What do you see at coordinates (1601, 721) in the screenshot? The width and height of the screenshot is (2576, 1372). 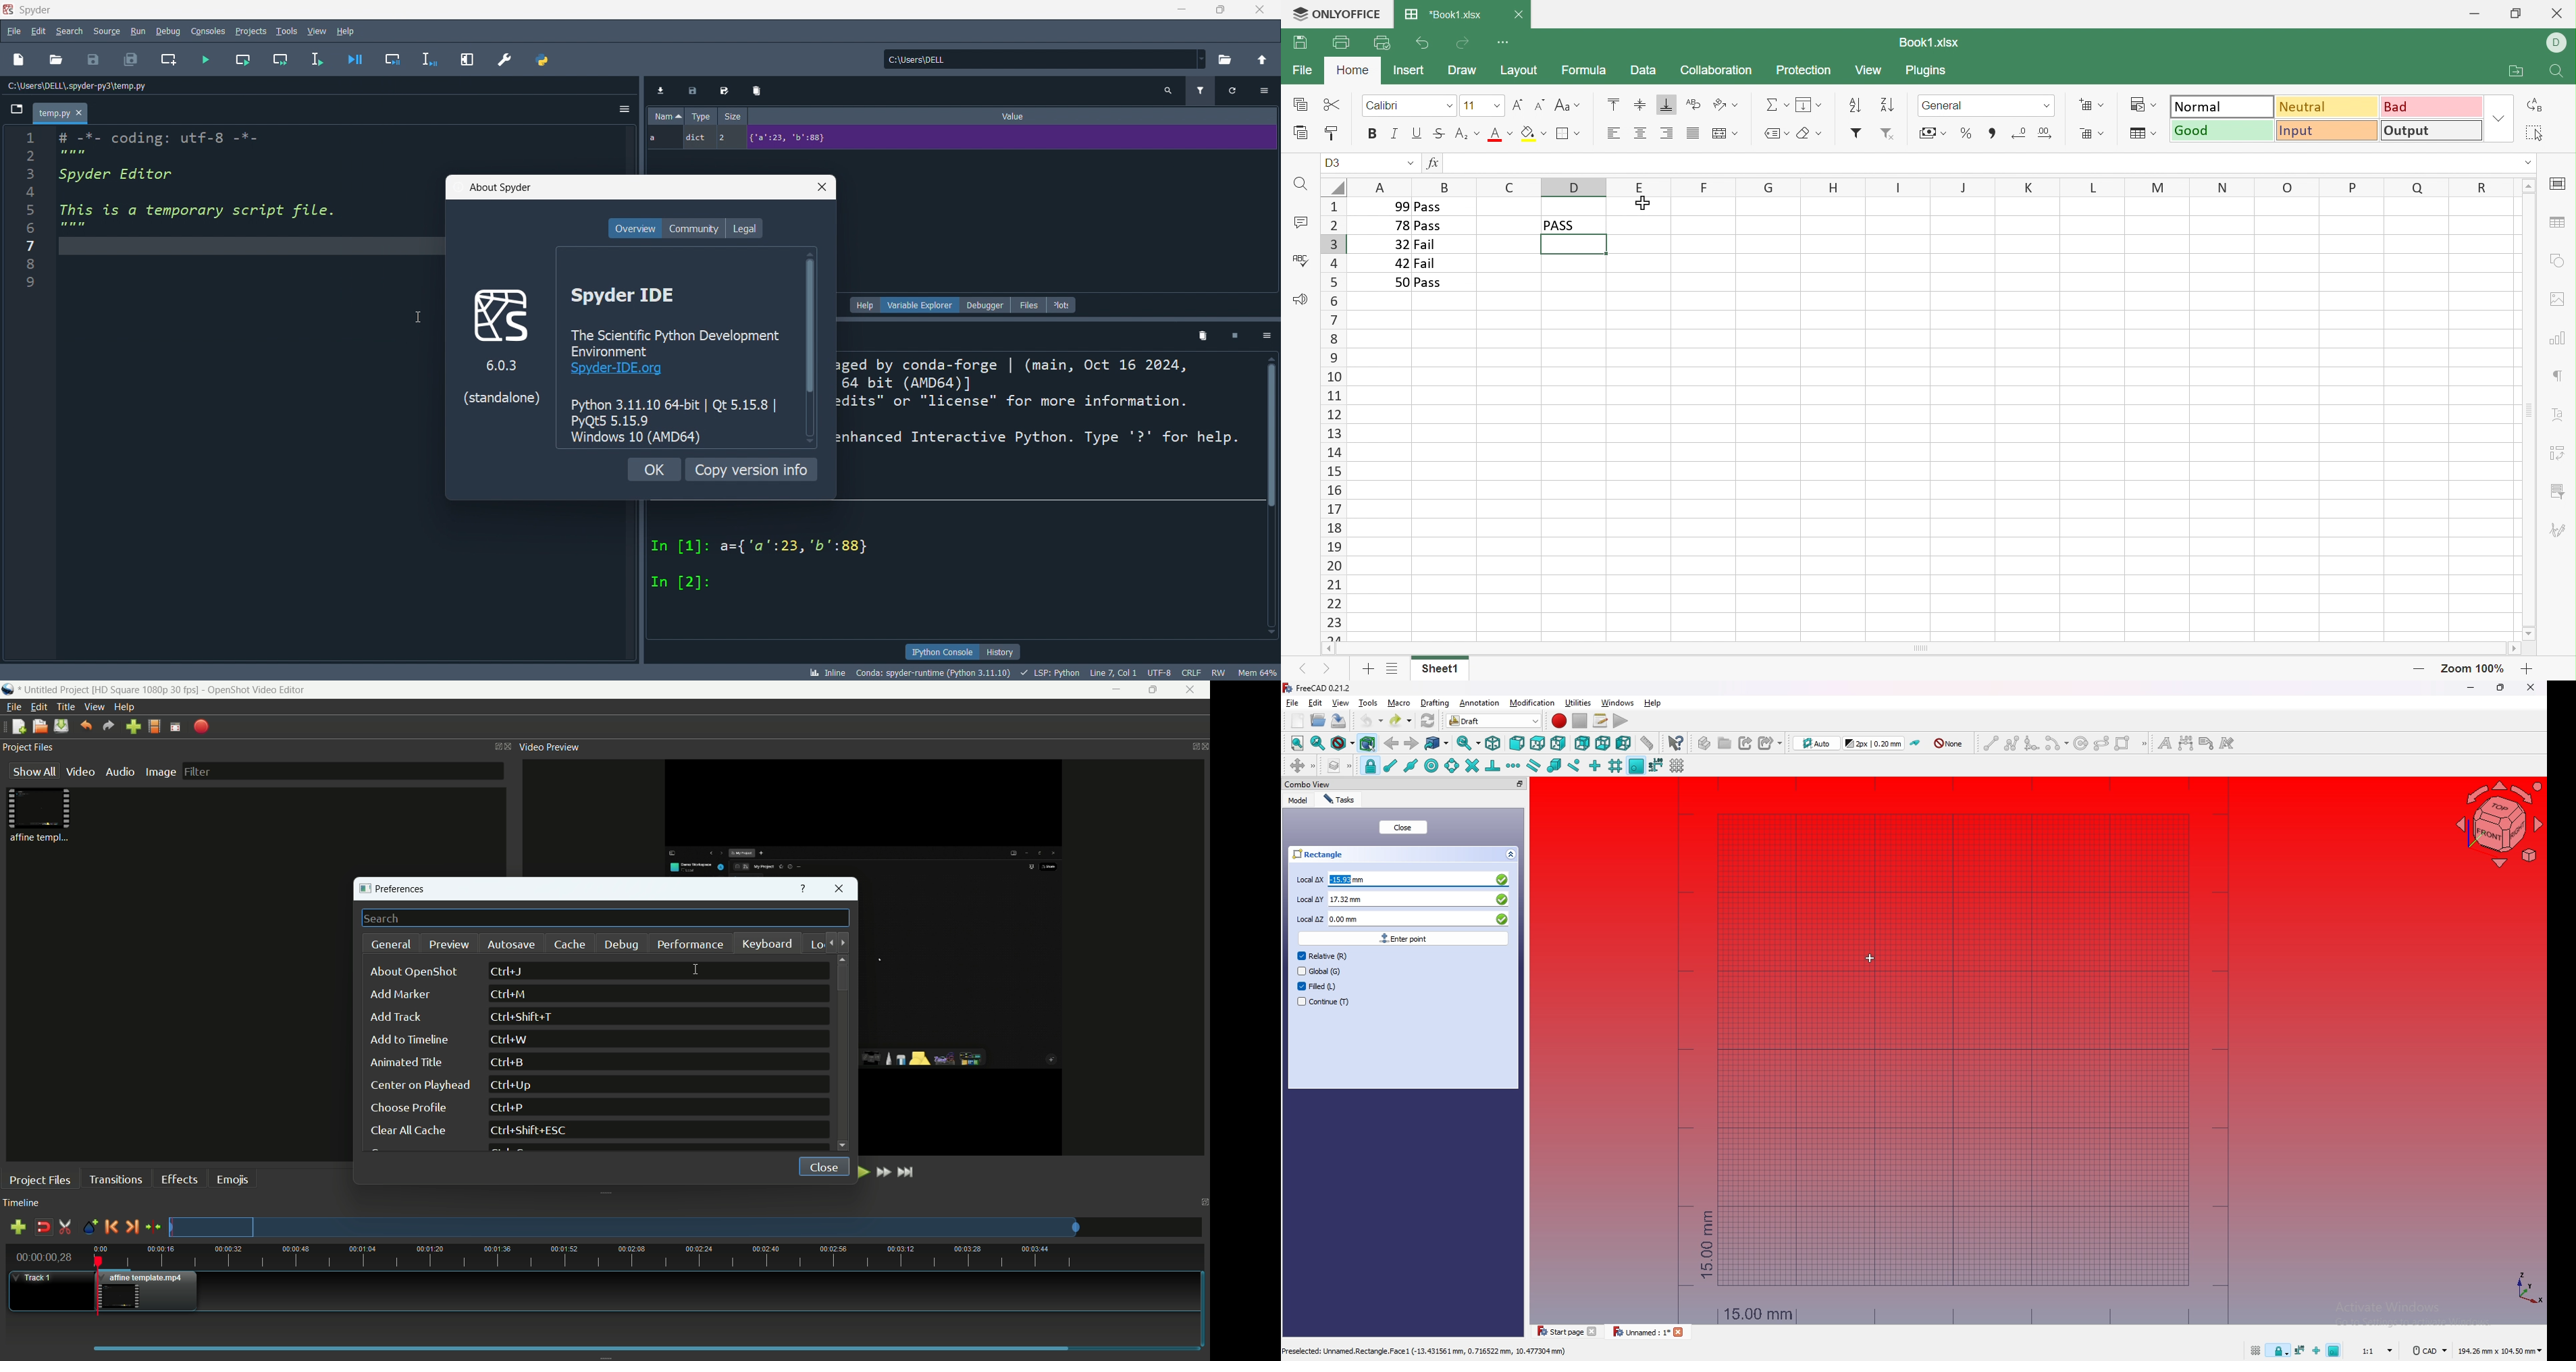 I see `macros` at bounding box center [1601, 721].